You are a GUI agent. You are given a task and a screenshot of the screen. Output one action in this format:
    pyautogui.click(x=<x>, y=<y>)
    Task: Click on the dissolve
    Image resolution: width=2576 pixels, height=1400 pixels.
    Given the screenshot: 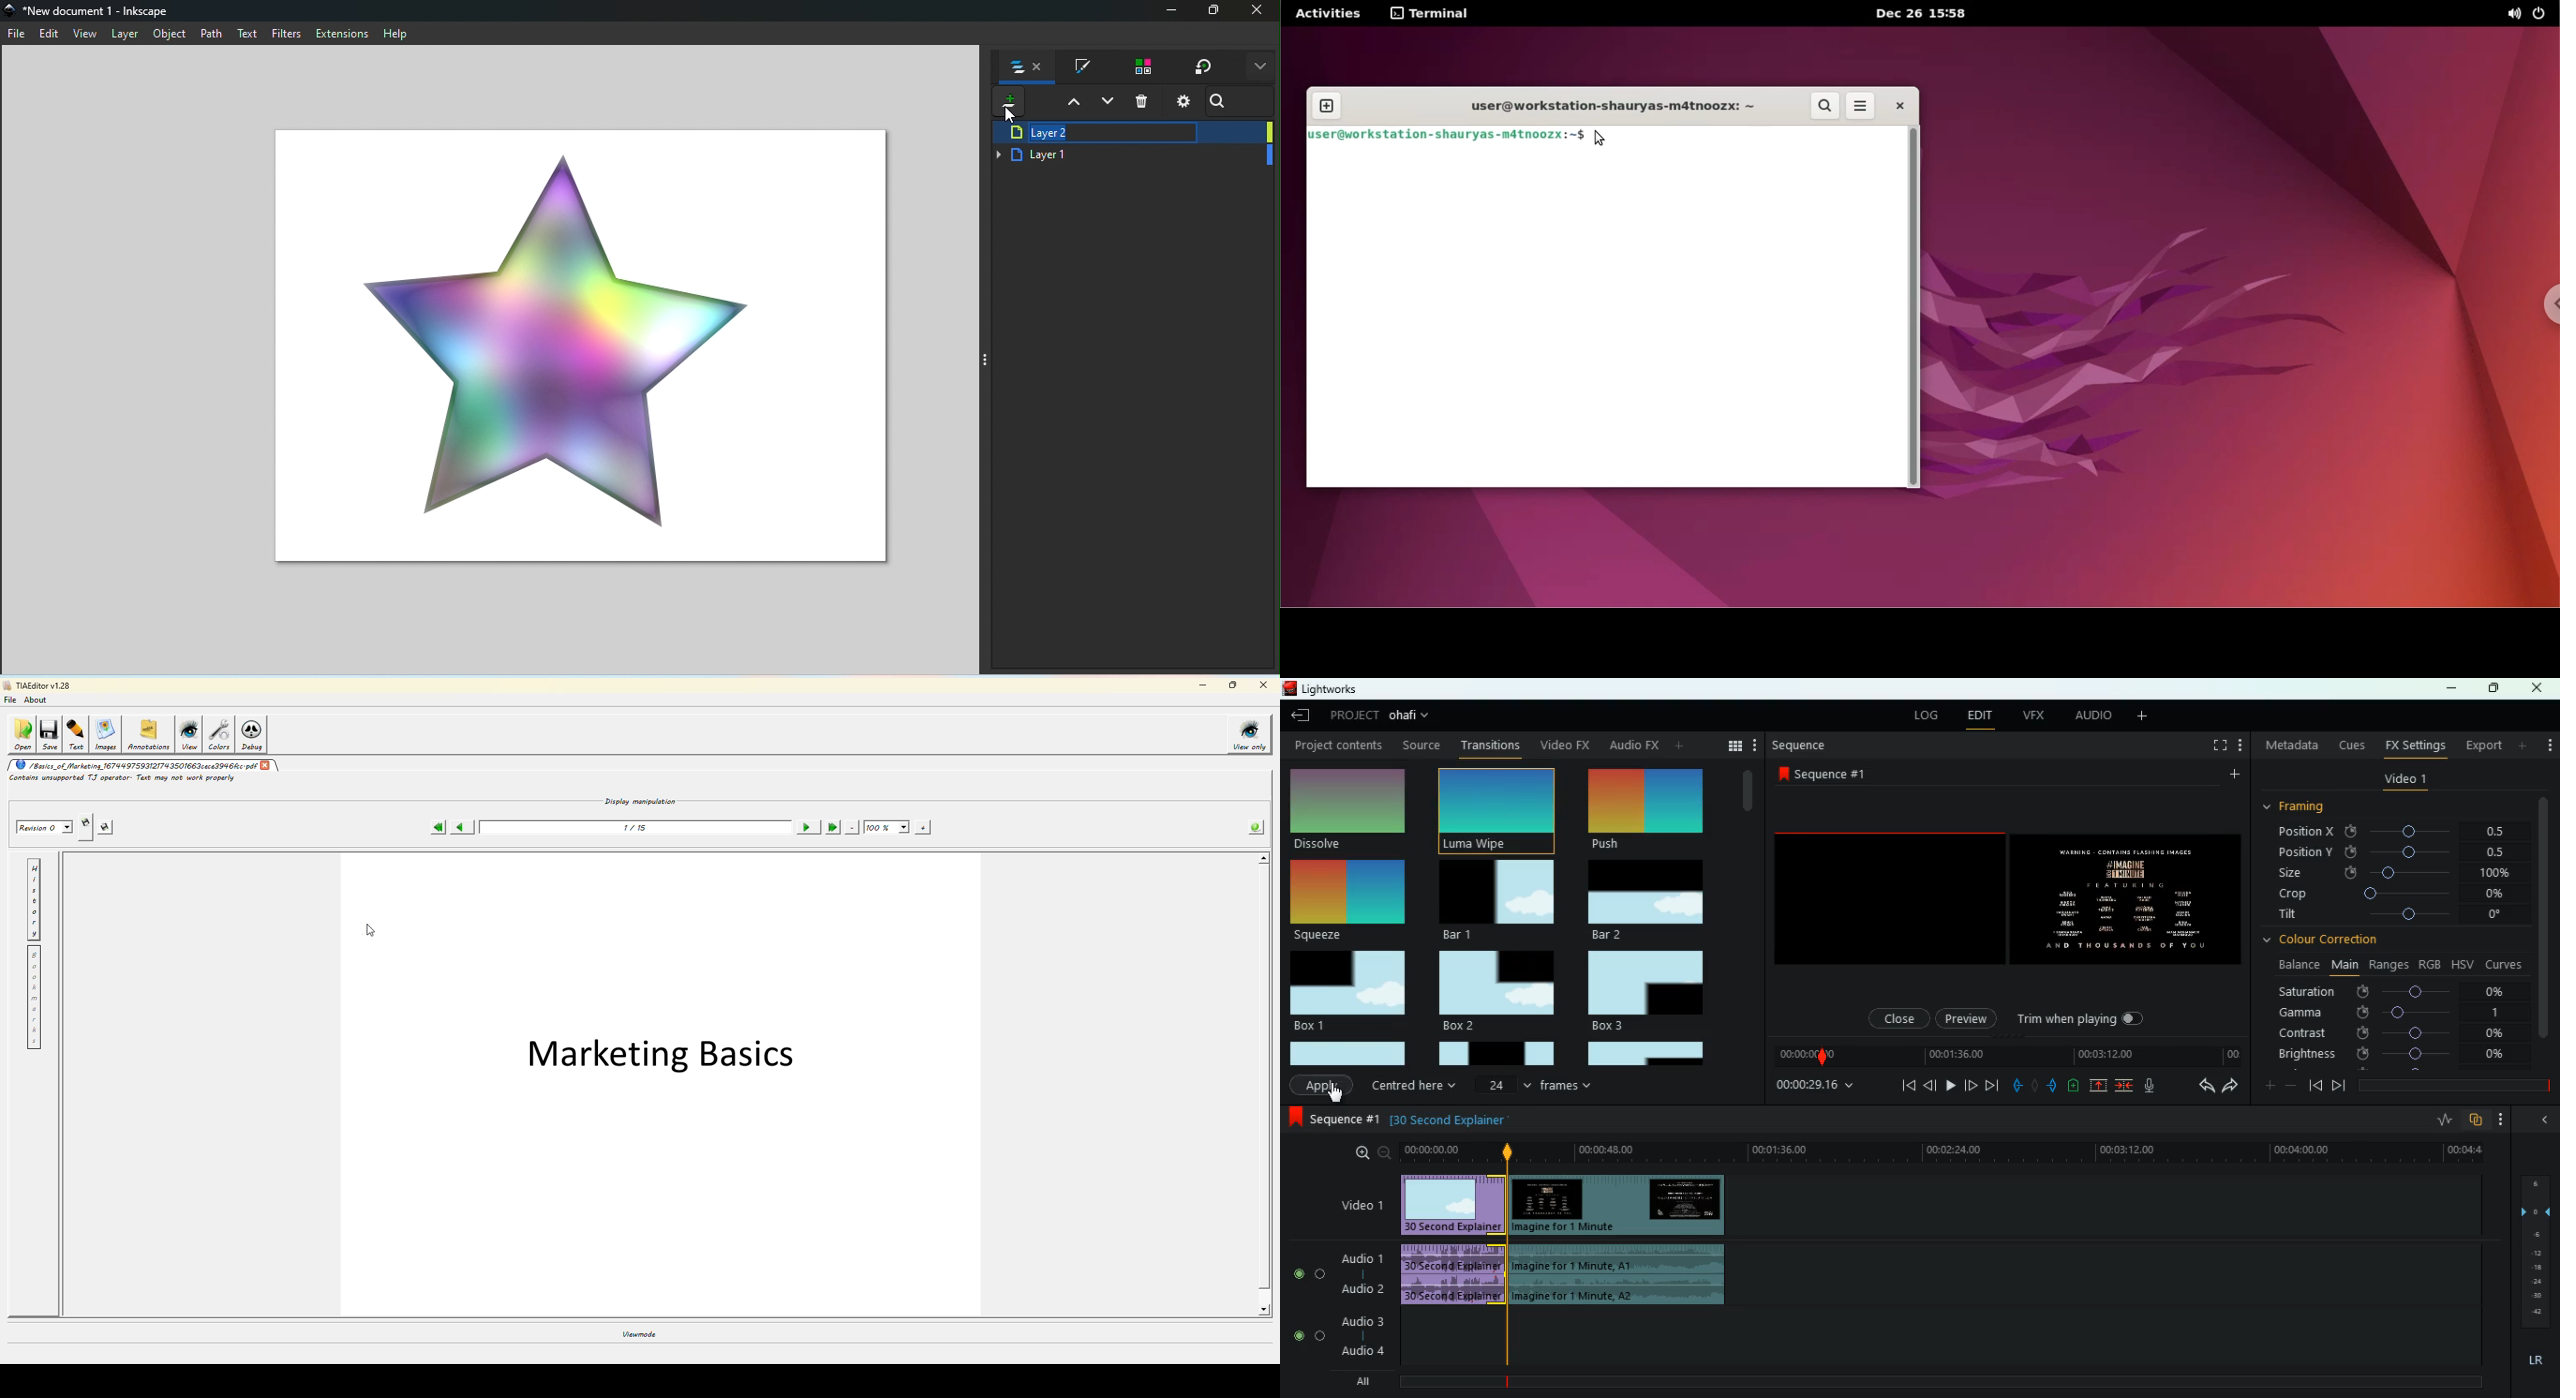 What is the action you would take?
    pyautogui.click(x=1349, y=811)
    